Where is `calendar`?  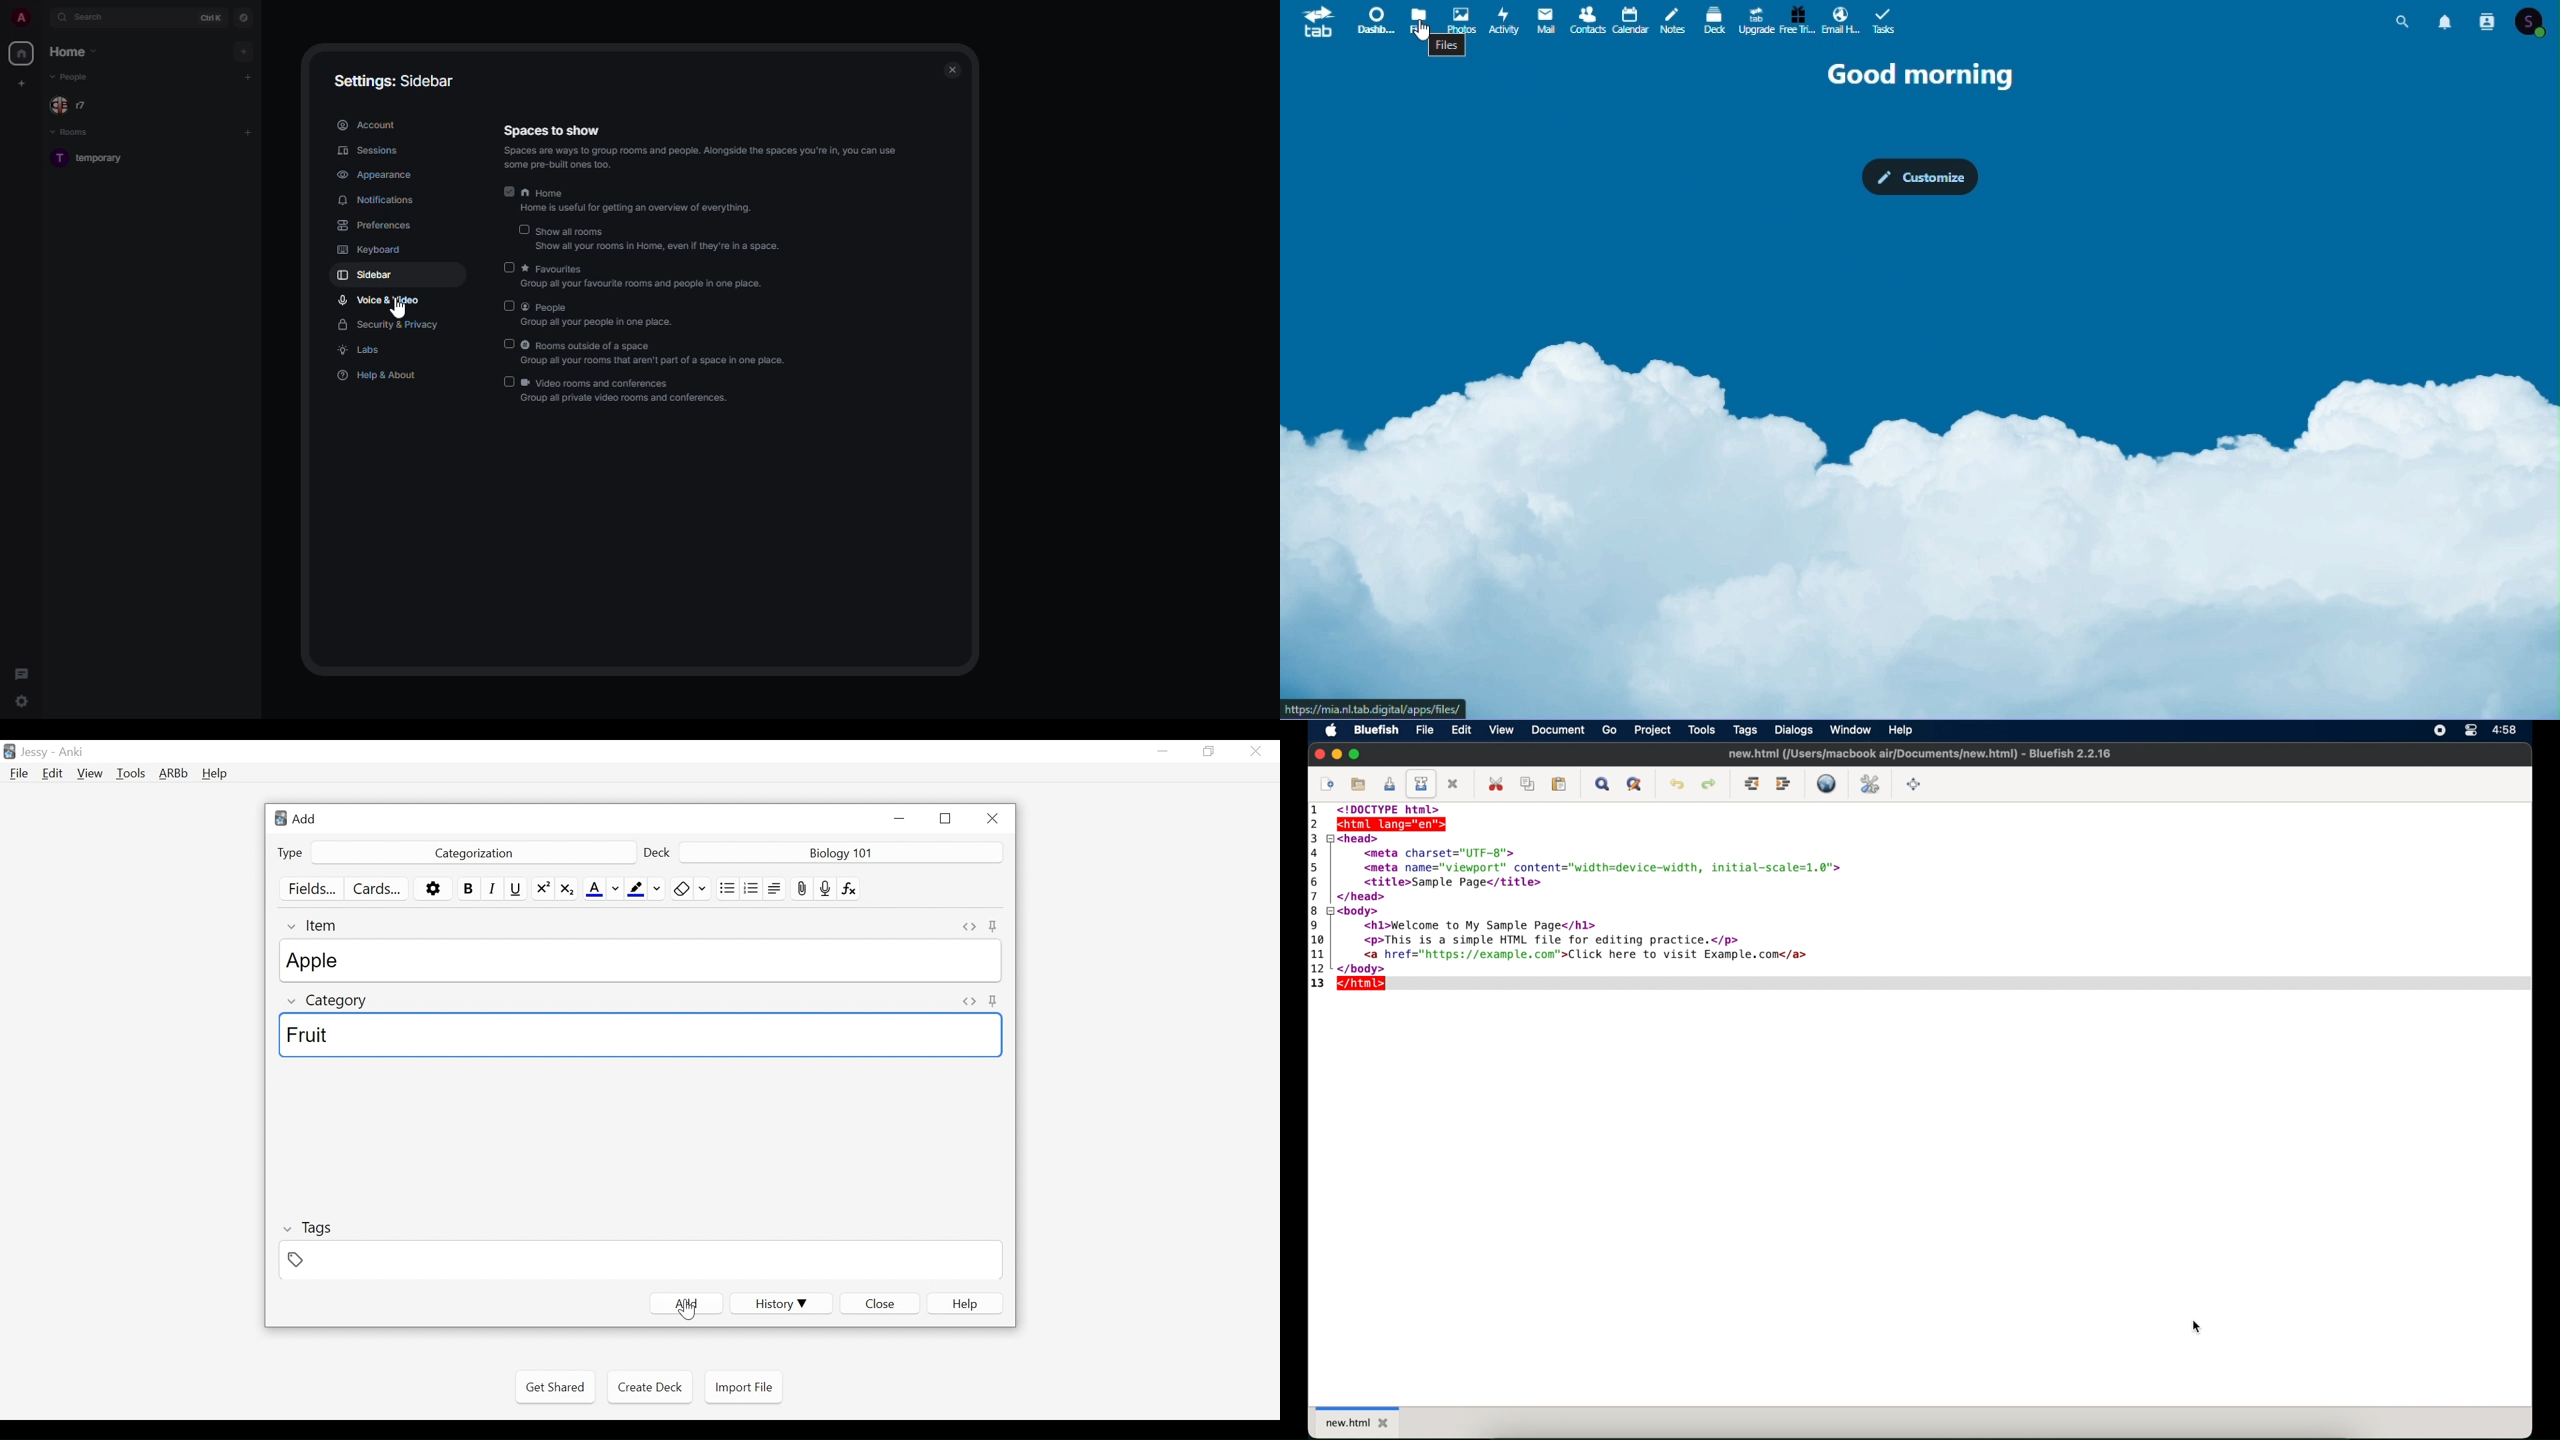 calendar is located at coordinates (1625, 19).